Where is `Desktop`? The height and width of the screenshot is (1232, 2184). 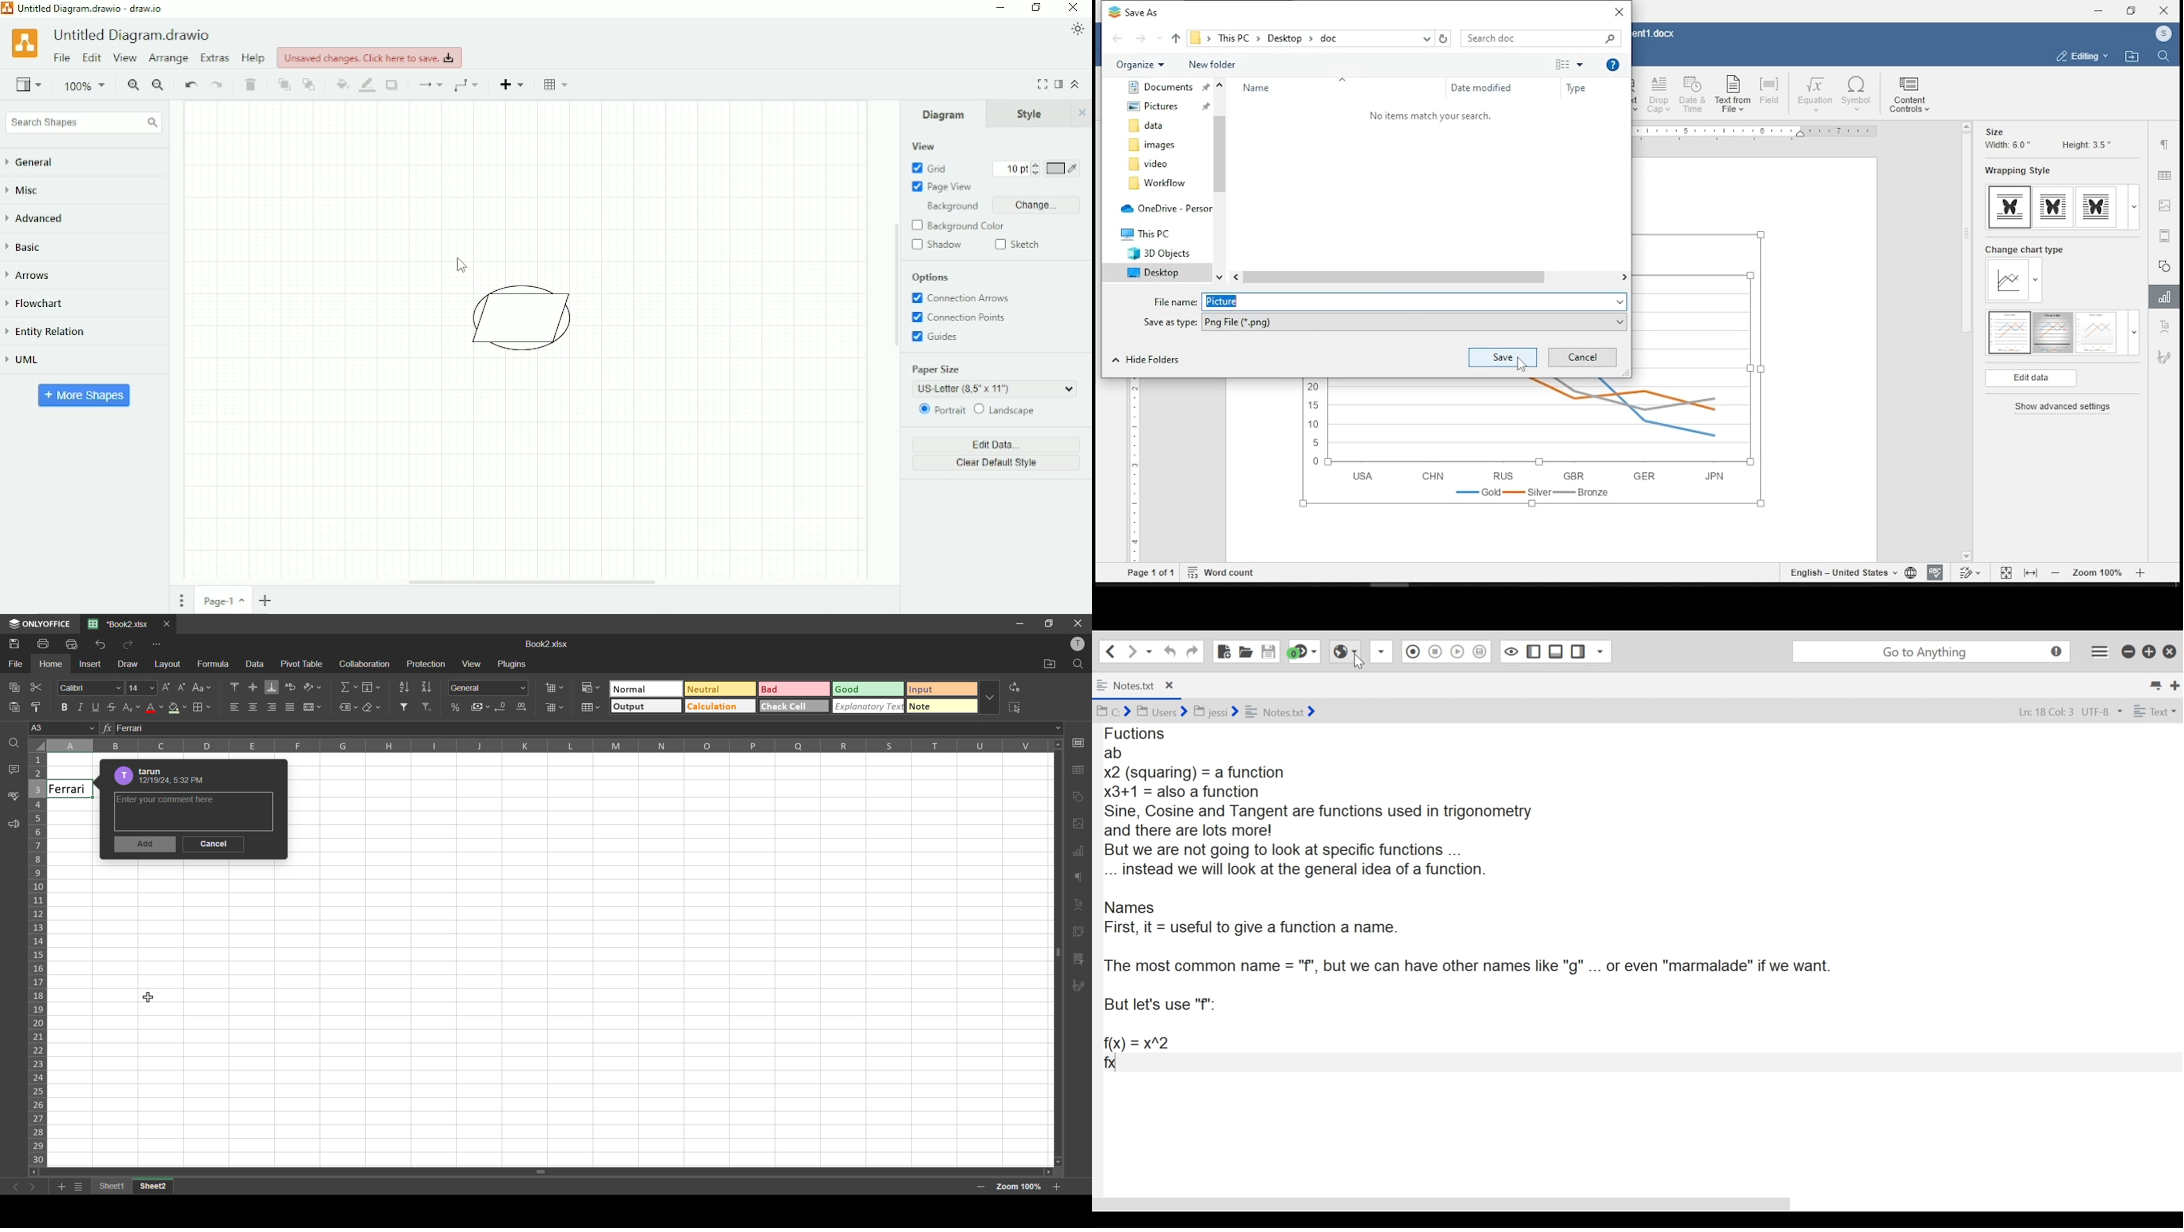 Desktop is located at coordinates (1153, 274).